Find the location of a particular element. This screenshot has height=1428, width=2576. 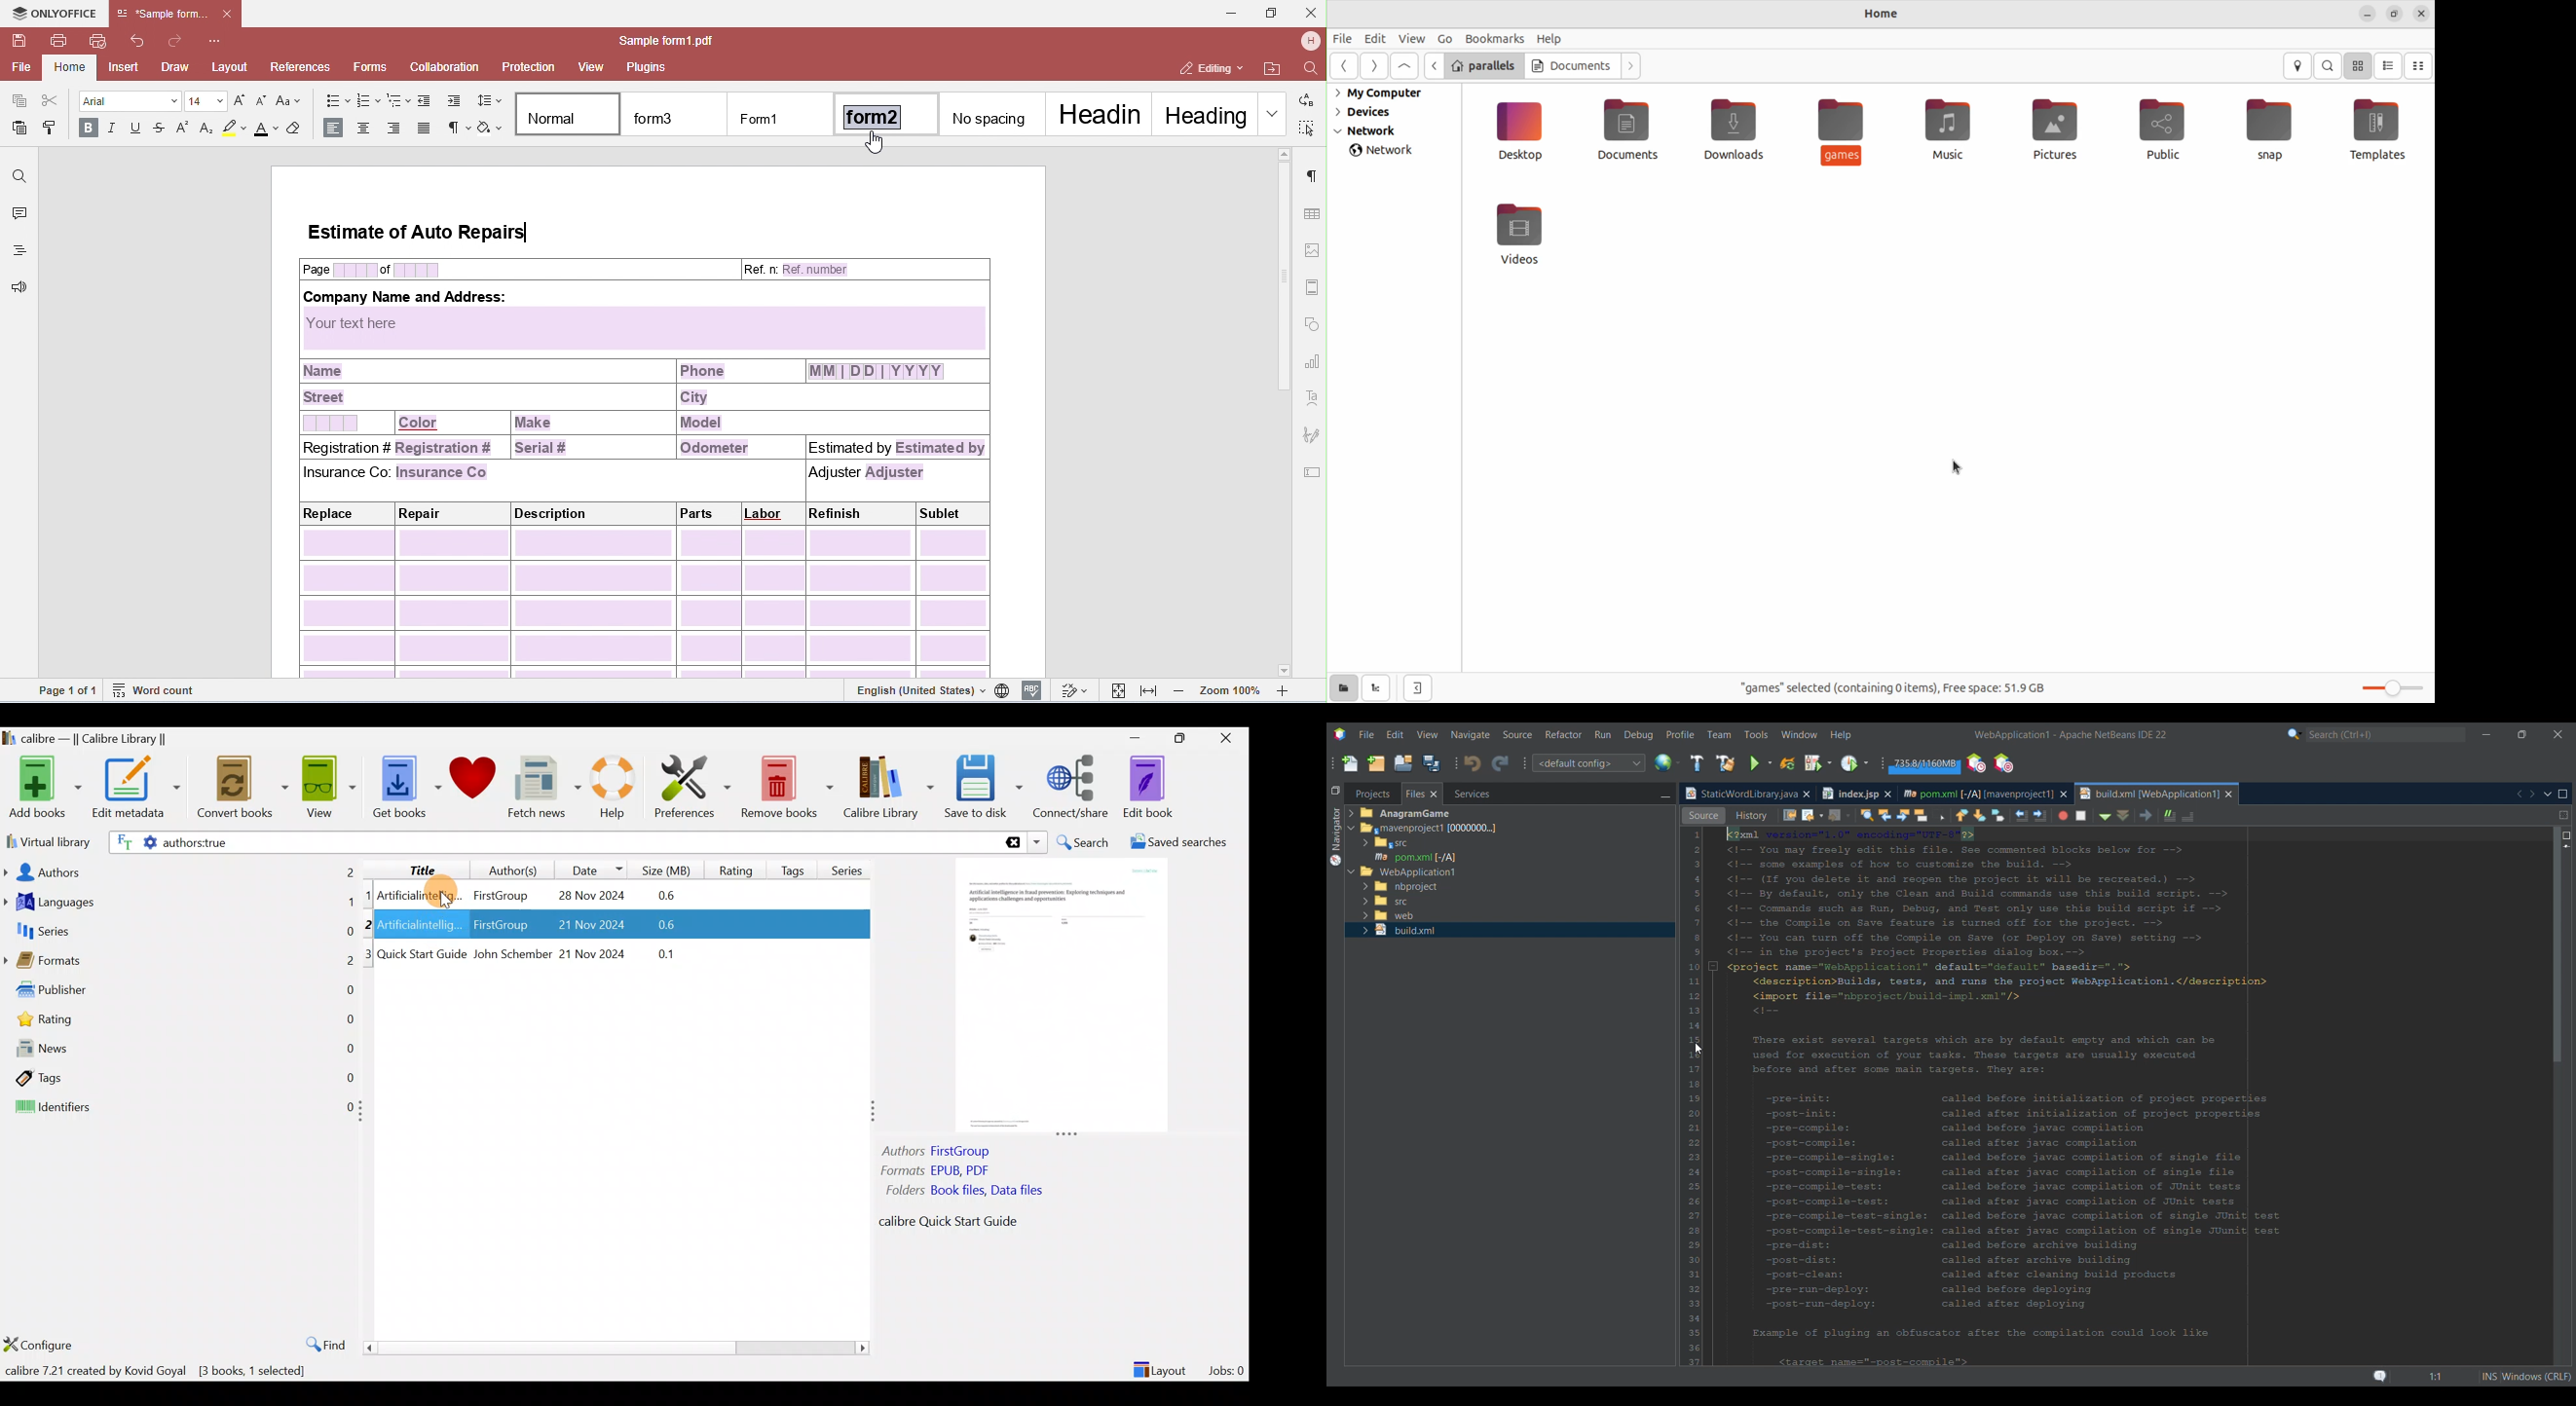

Languages is located at coordinates (180, 903).